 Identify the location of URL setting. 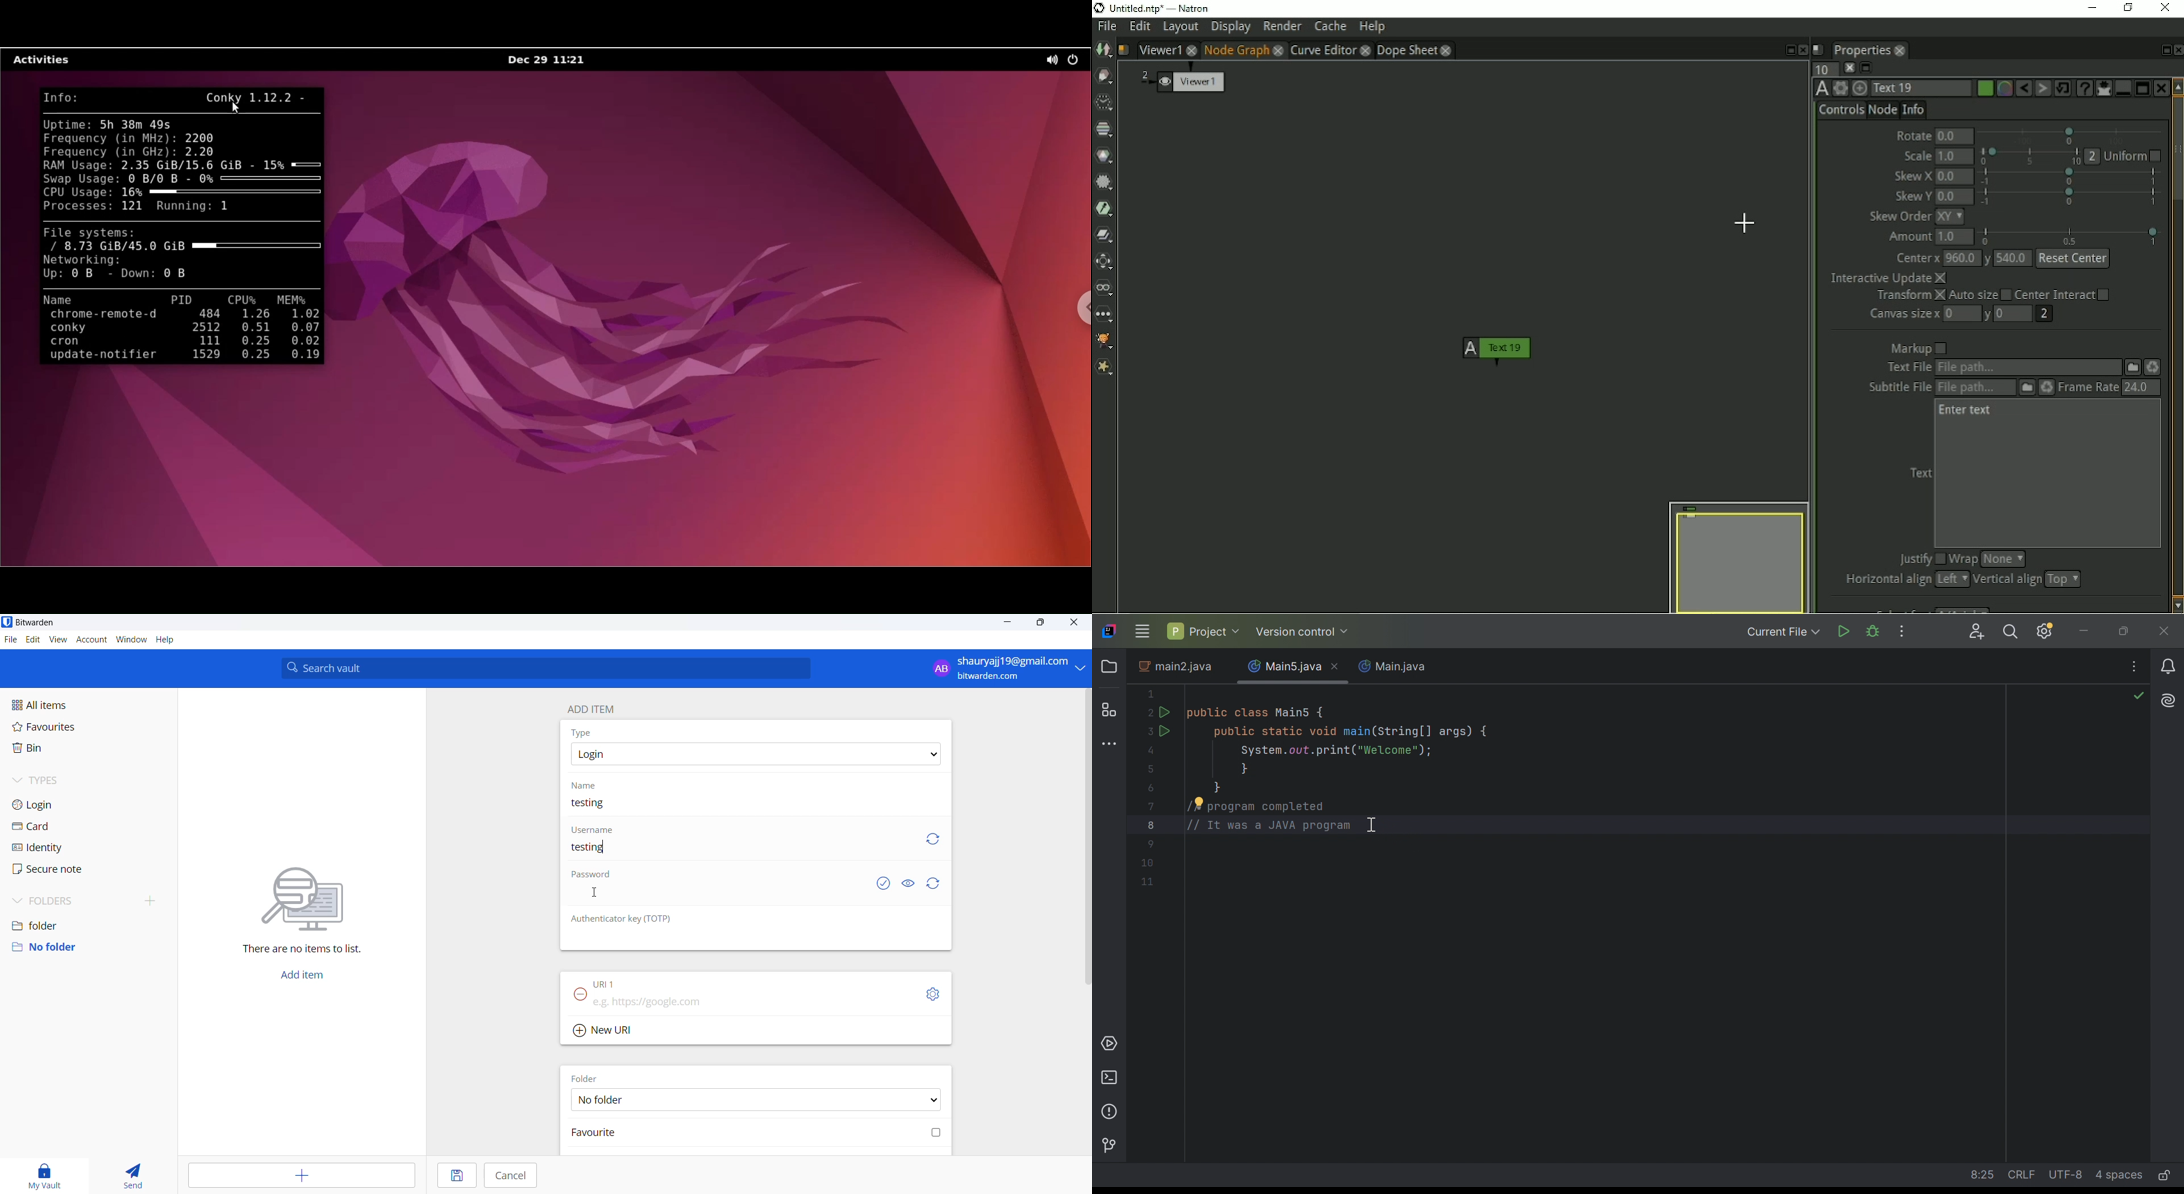
(928, 993).